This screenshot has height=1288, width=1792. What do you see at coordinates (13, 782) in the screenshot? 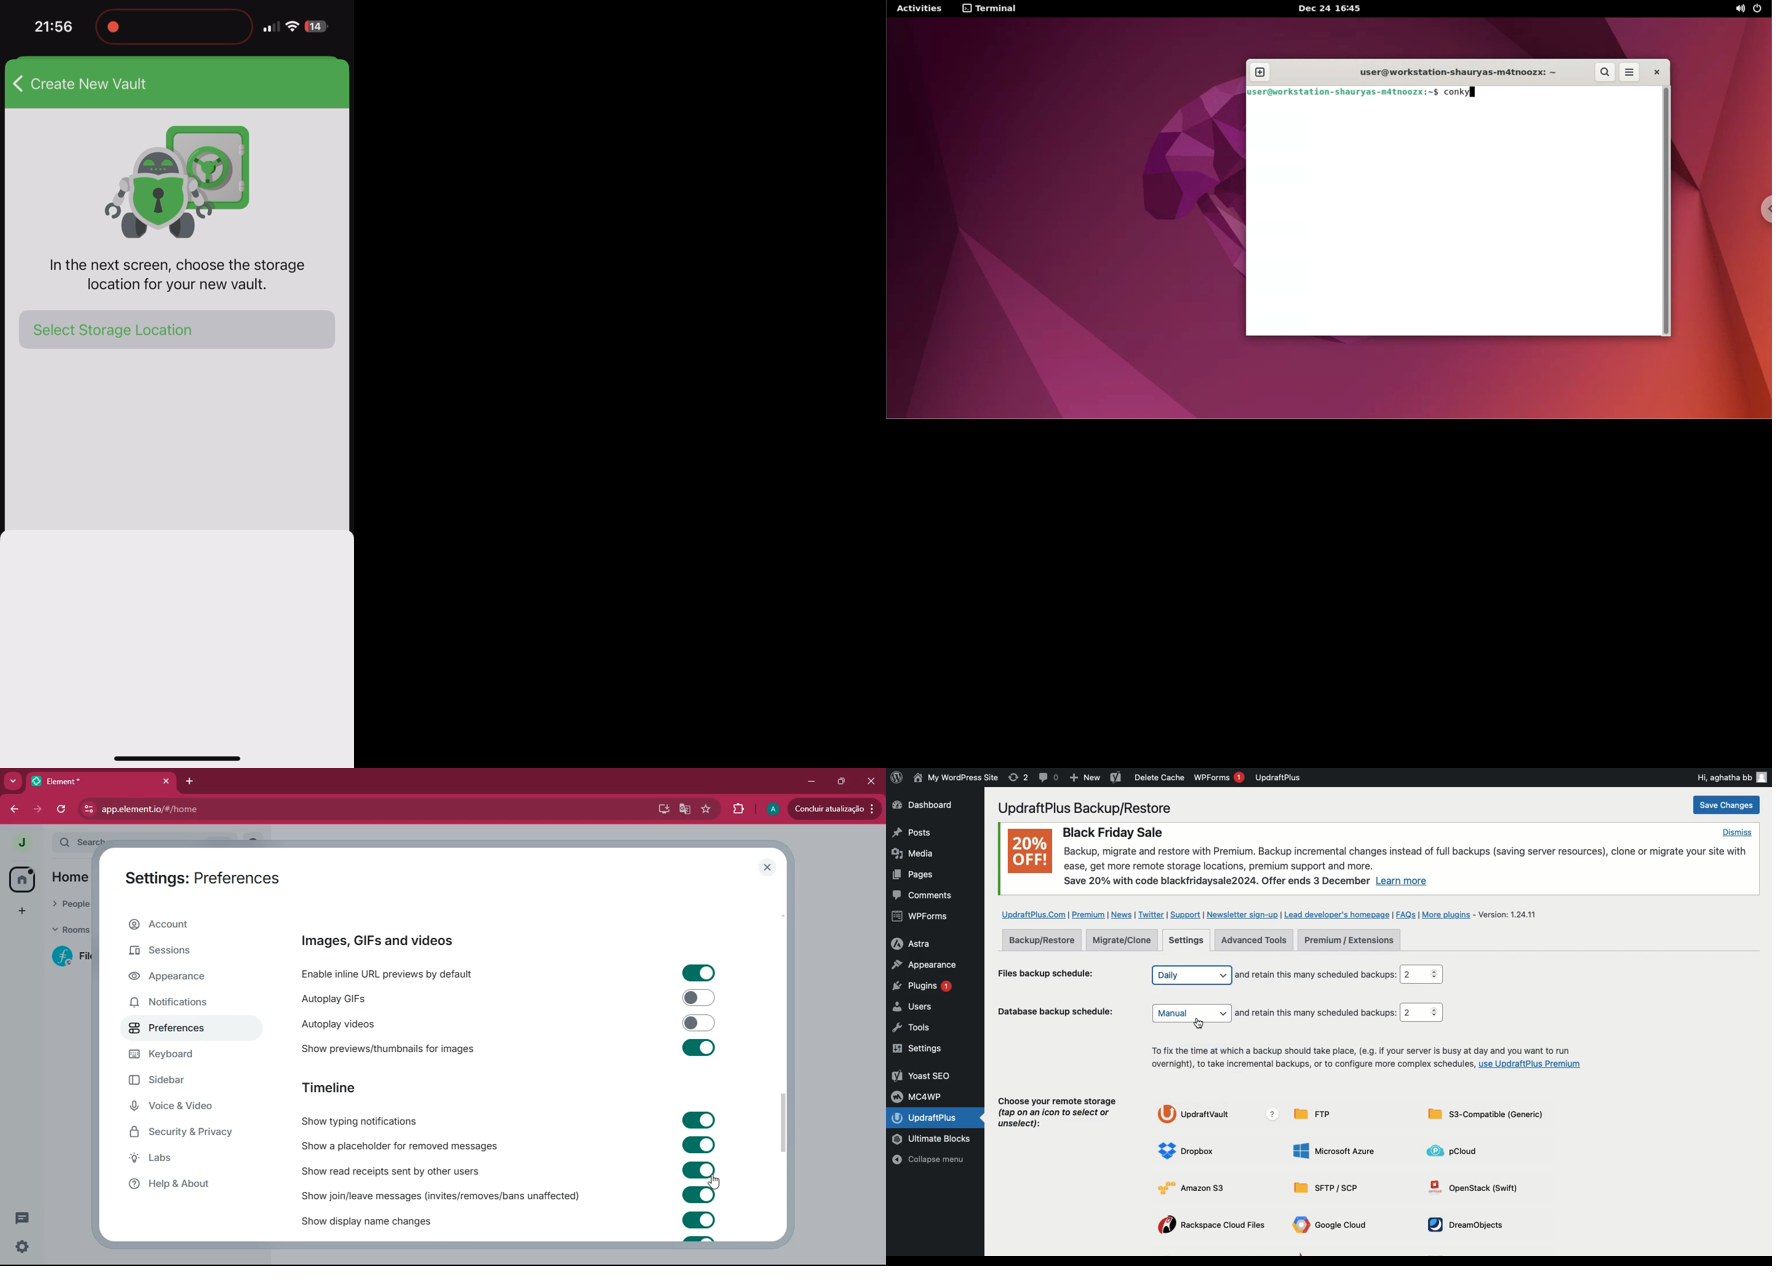
I see `more` at bounding box center [13, 782].